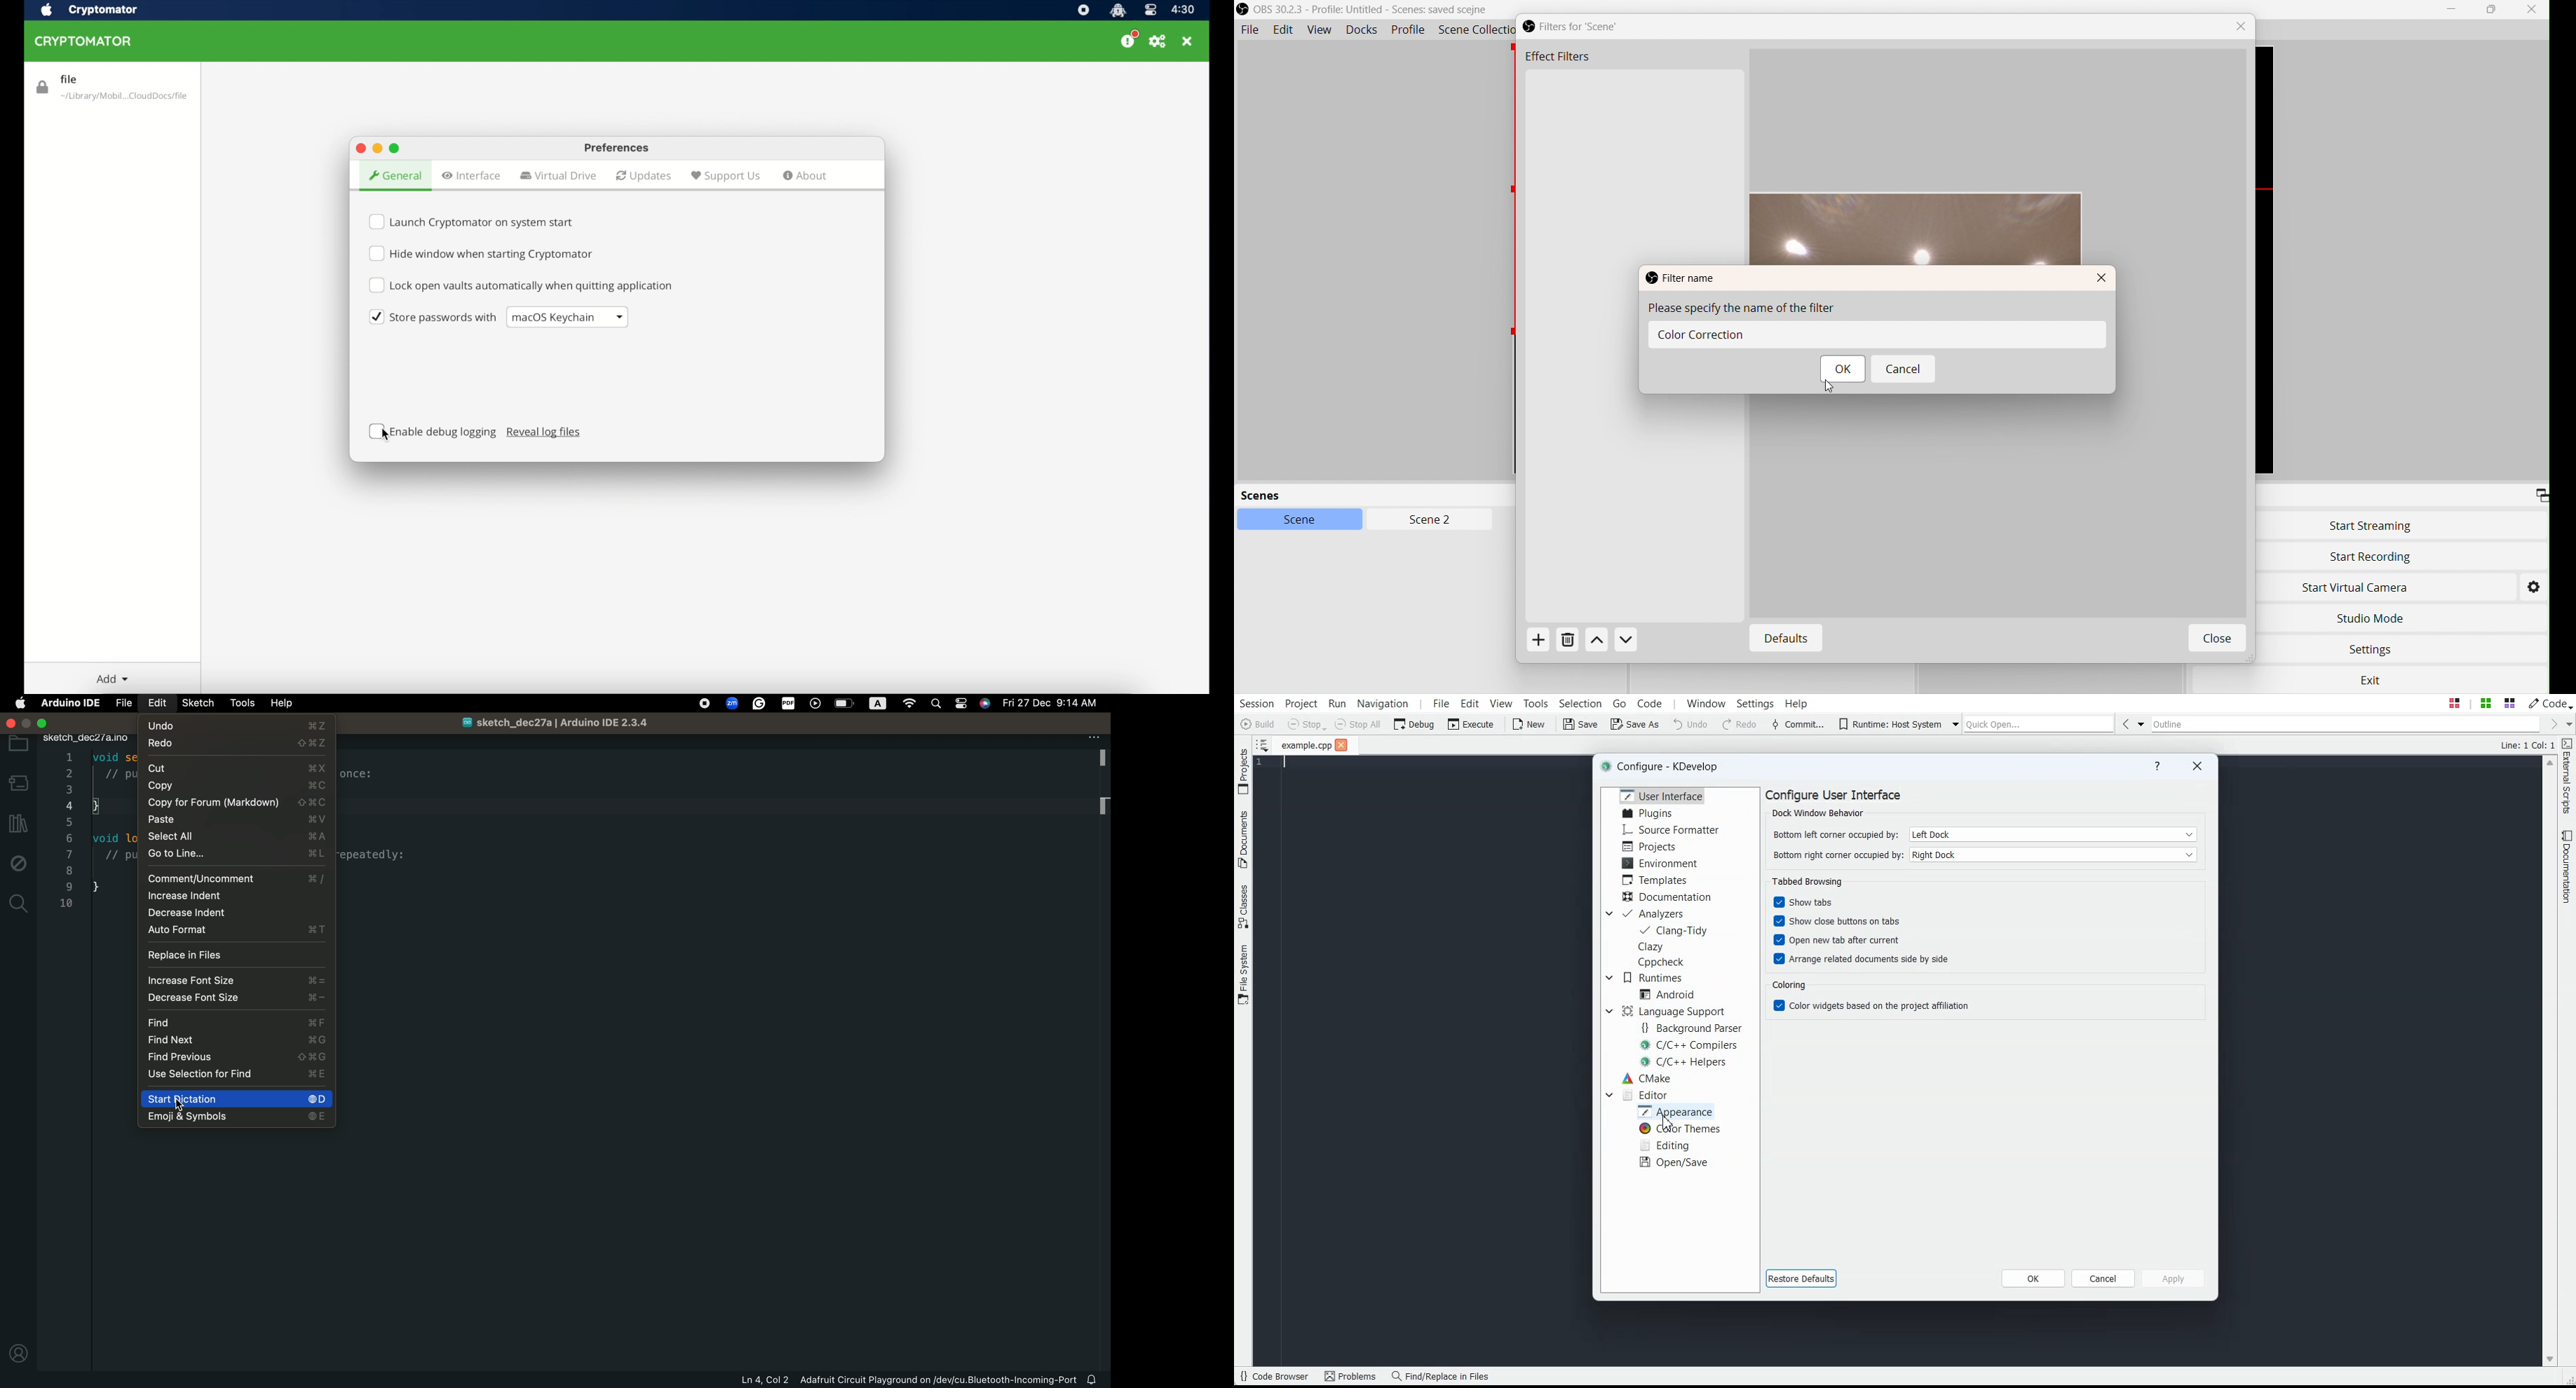 The height and width of the screenshot is (1400, 2576). What do you see at coordinates (2452, 9) in the screenshot?
I see `Minimize` at bounding box center [2452, 9].